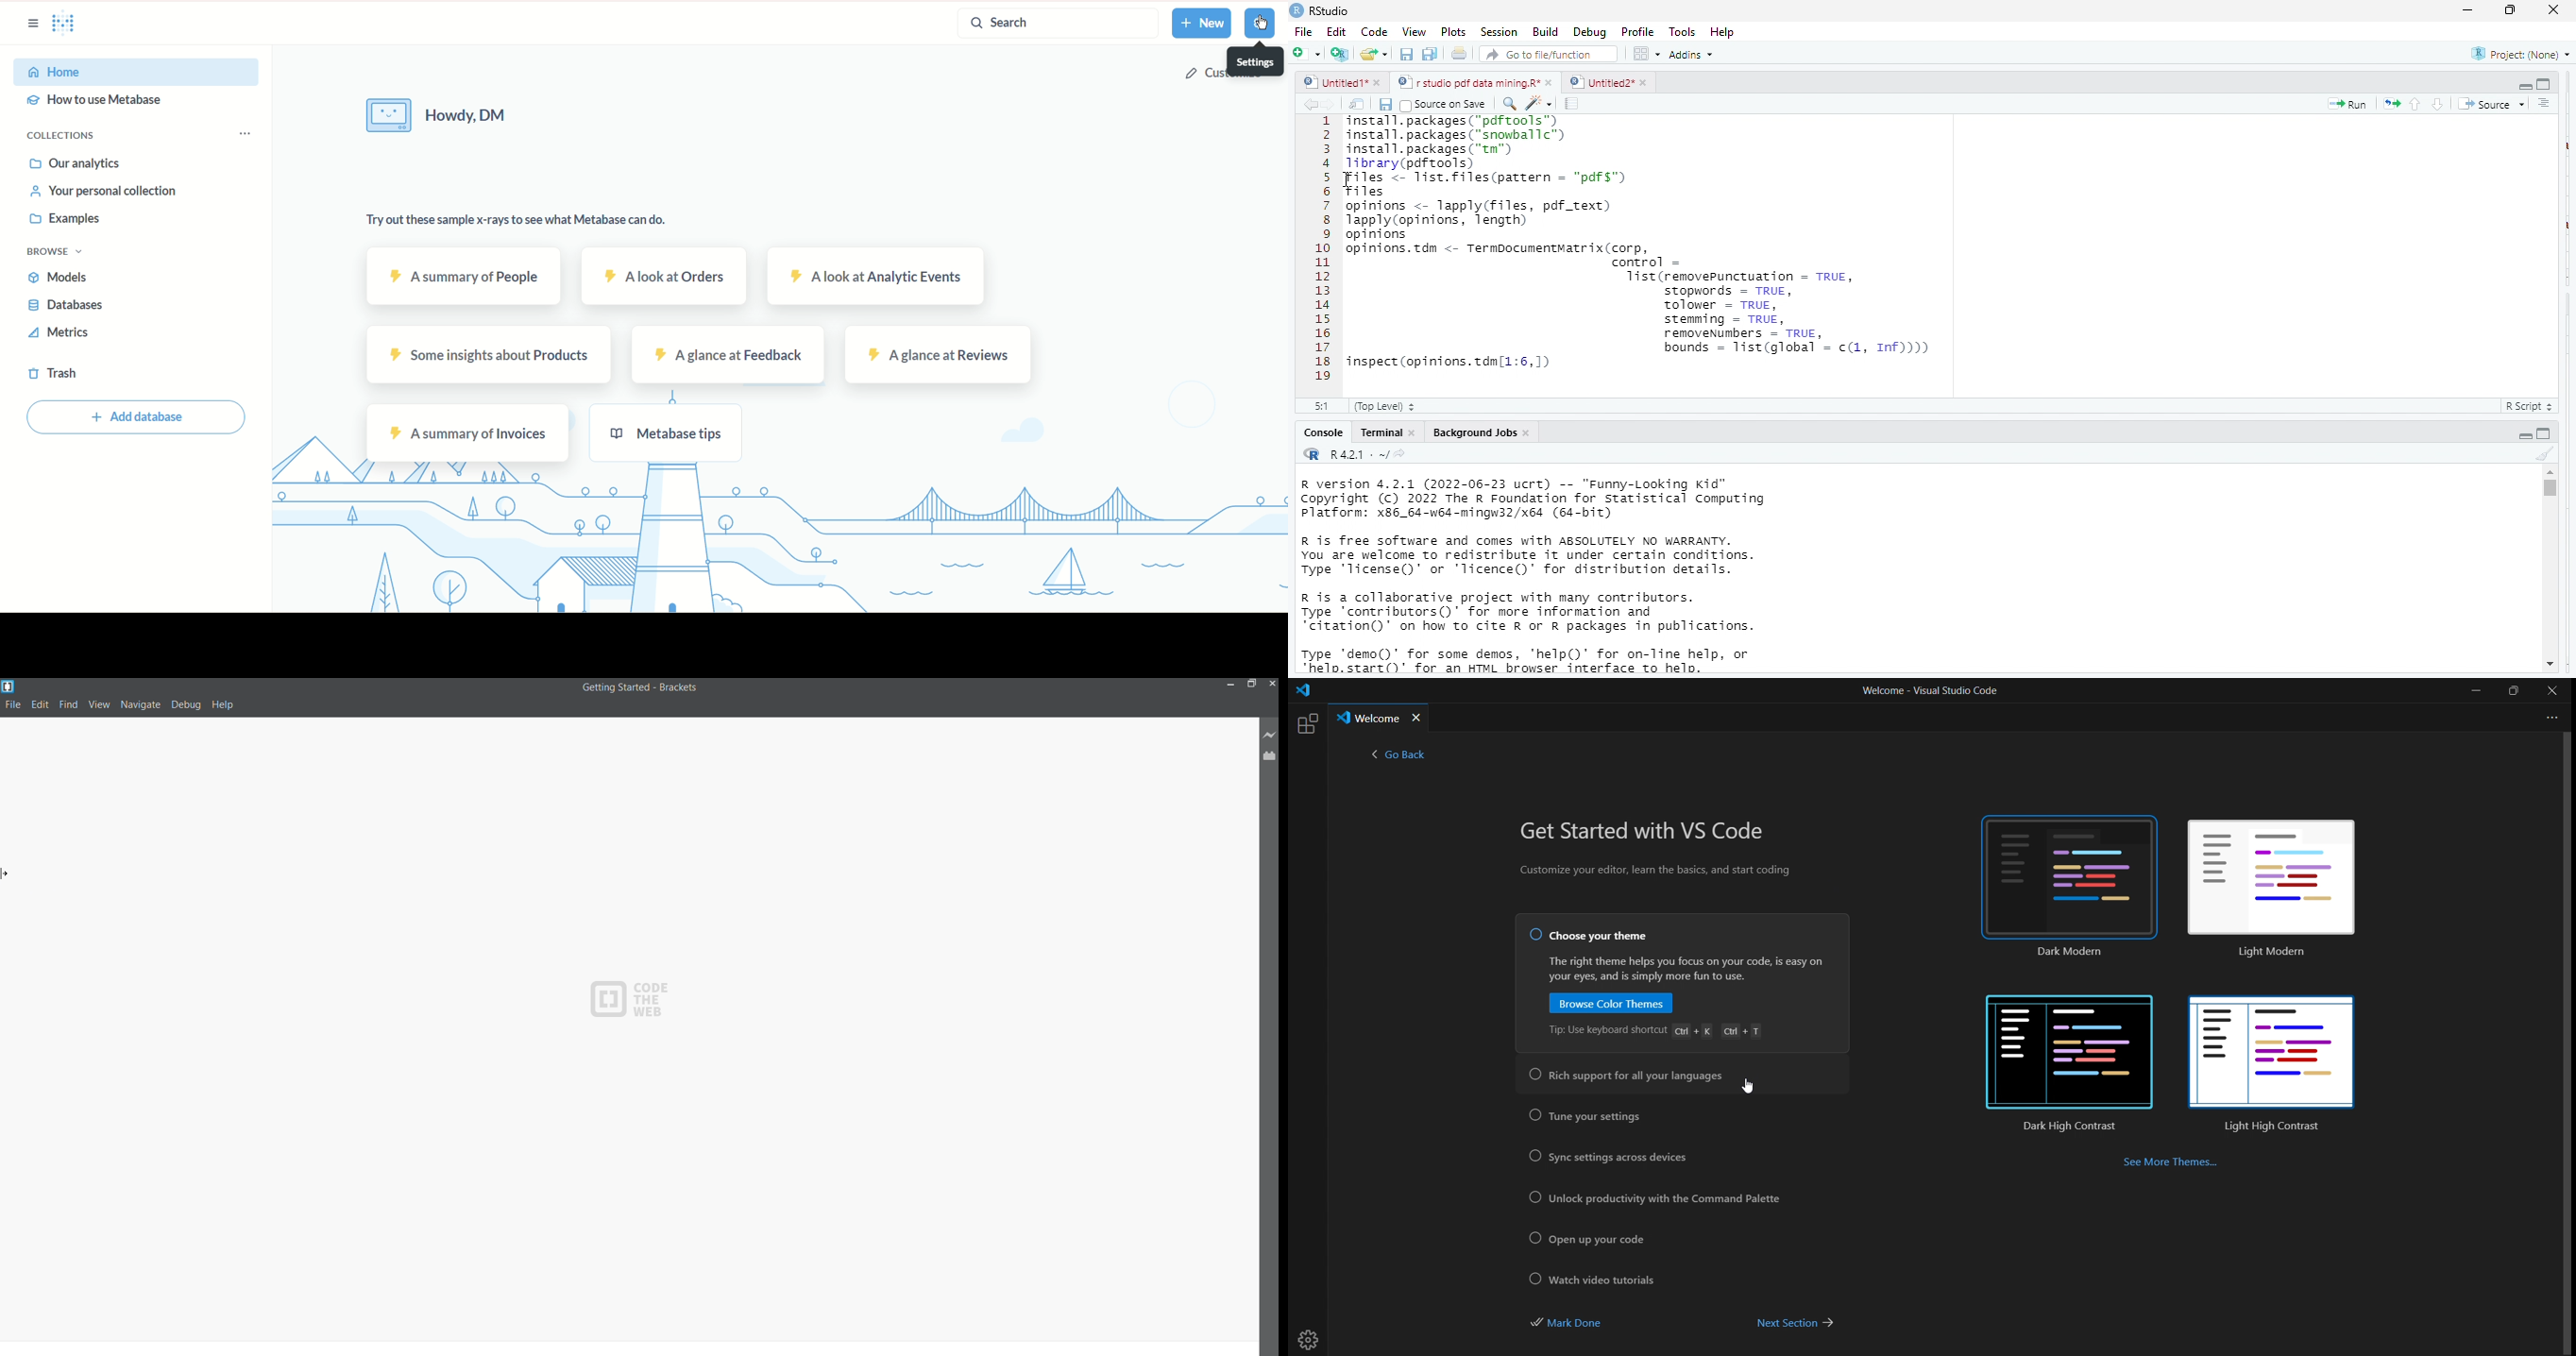 The image size is (2576, 1372). Describe the element at coordinates (1600, 81) in the screenshot. I see `untitled 2` at that location.